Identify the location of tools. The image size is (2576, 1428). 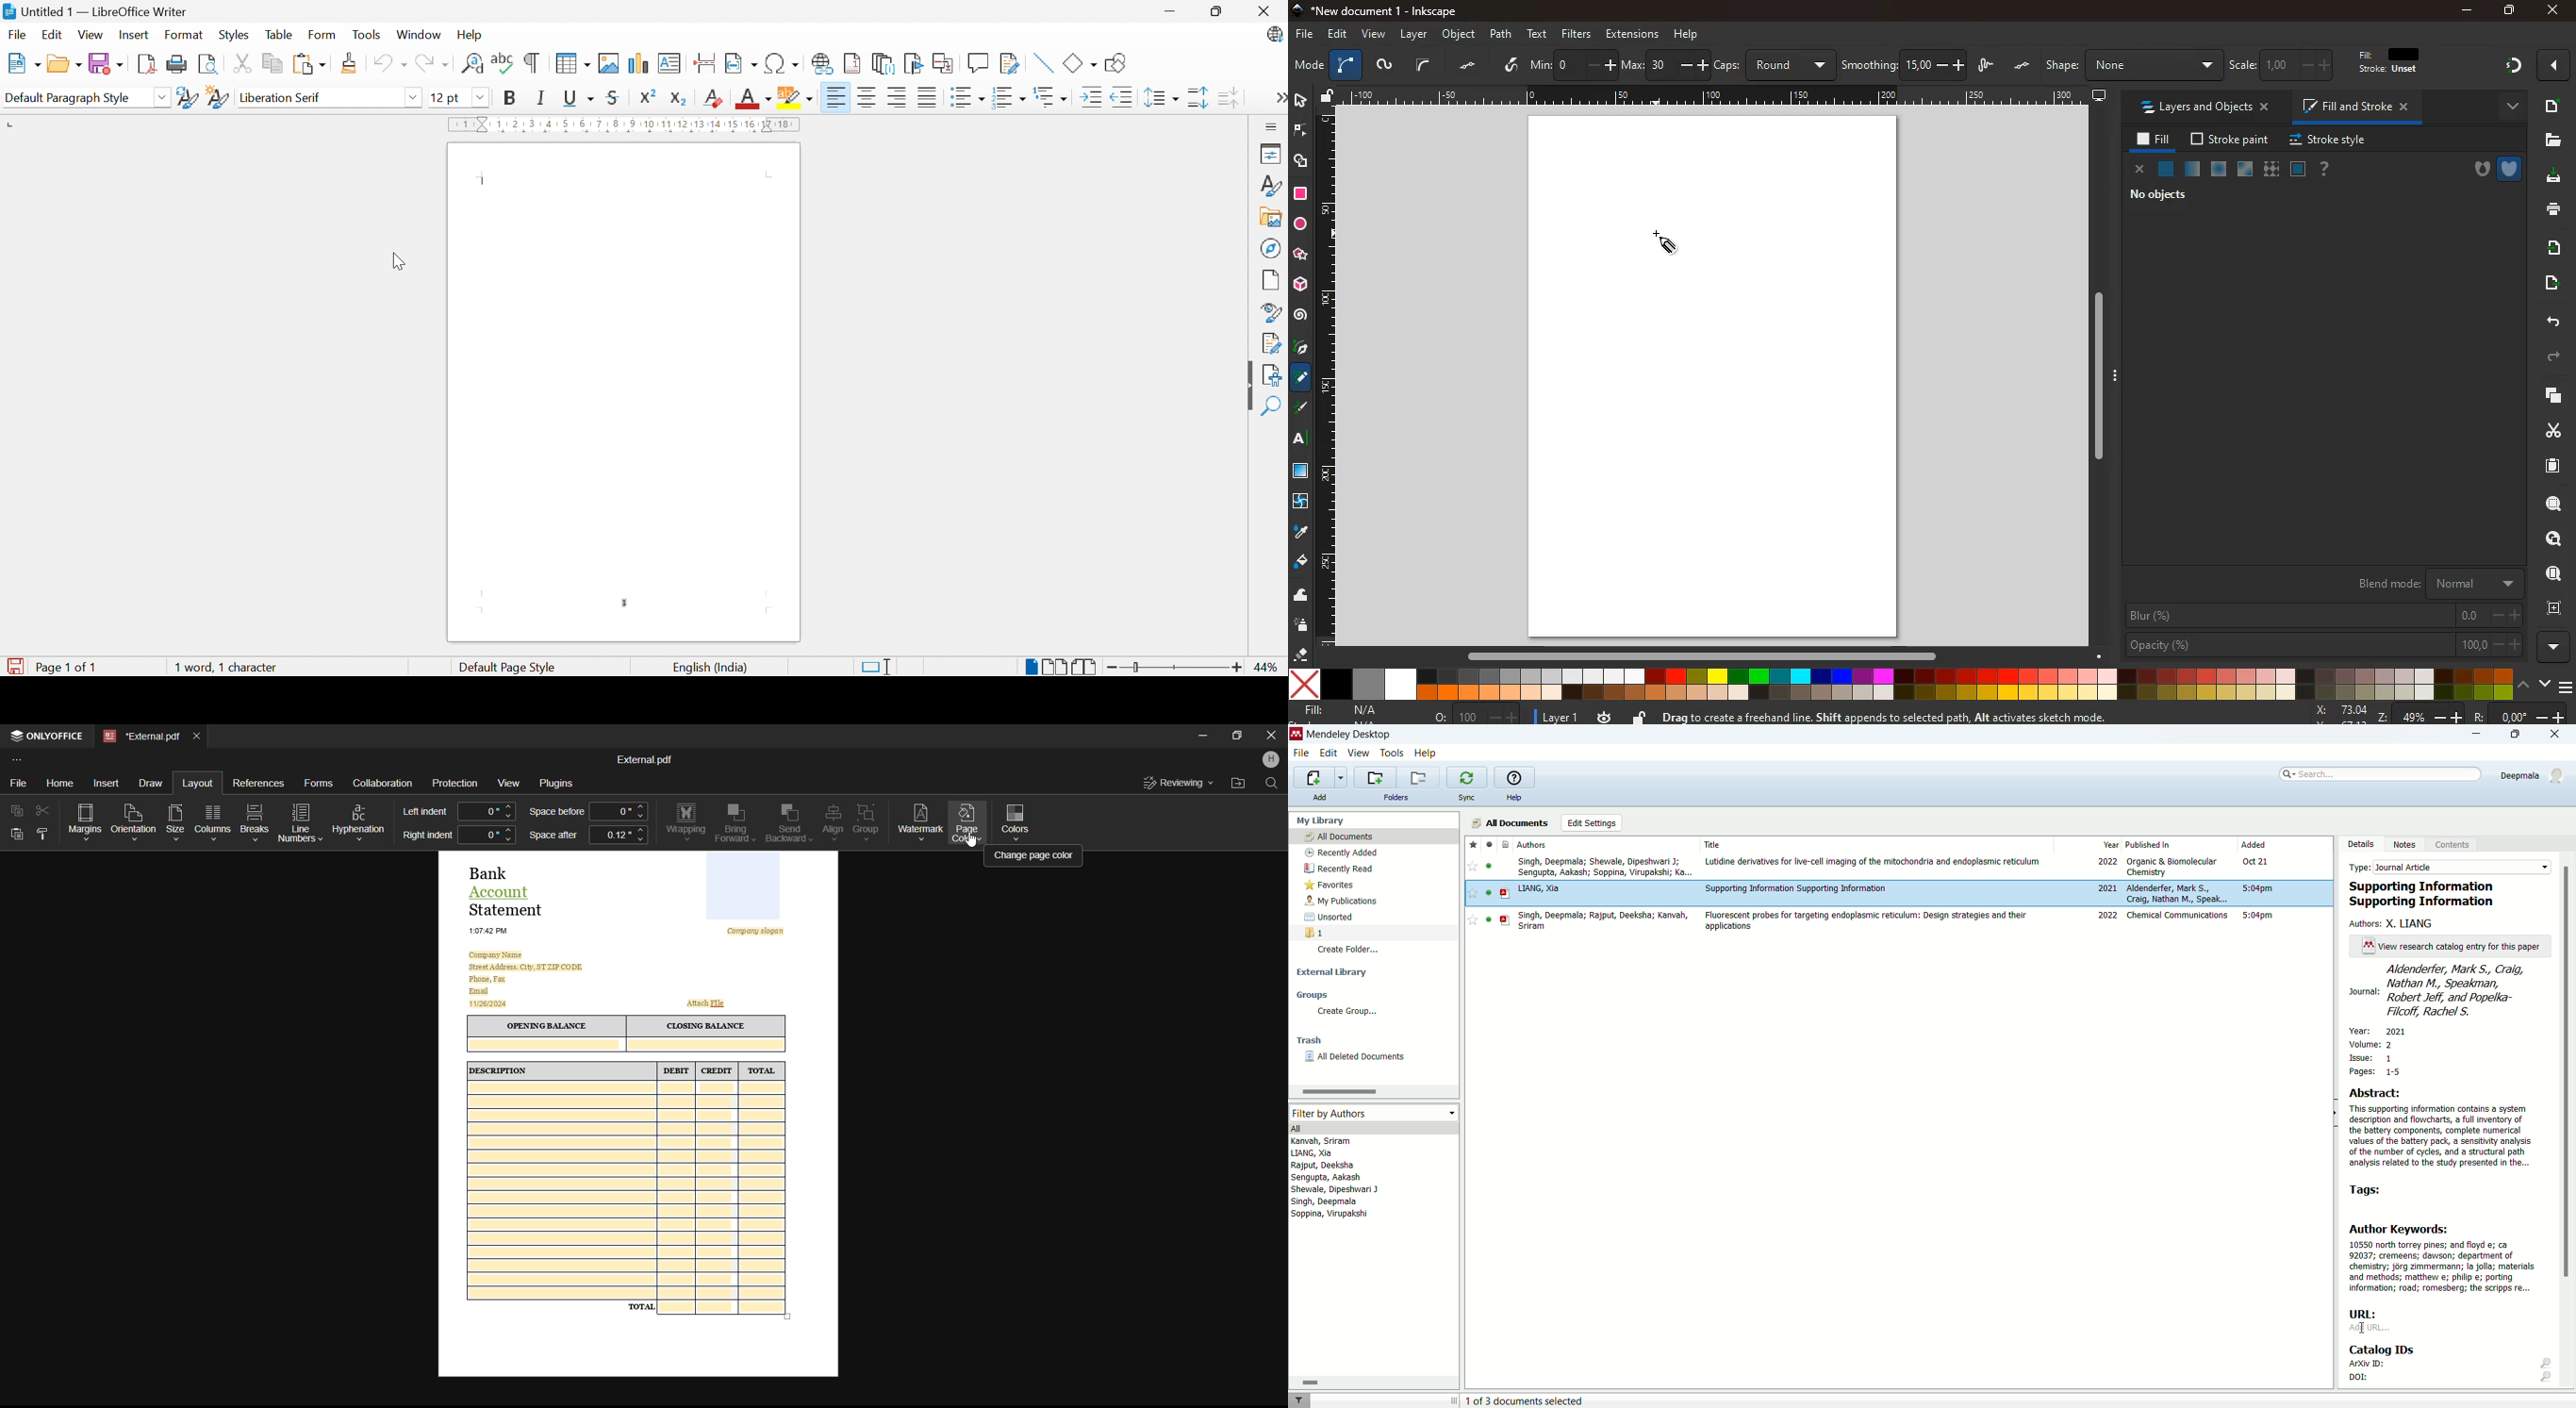
(1393, 752).